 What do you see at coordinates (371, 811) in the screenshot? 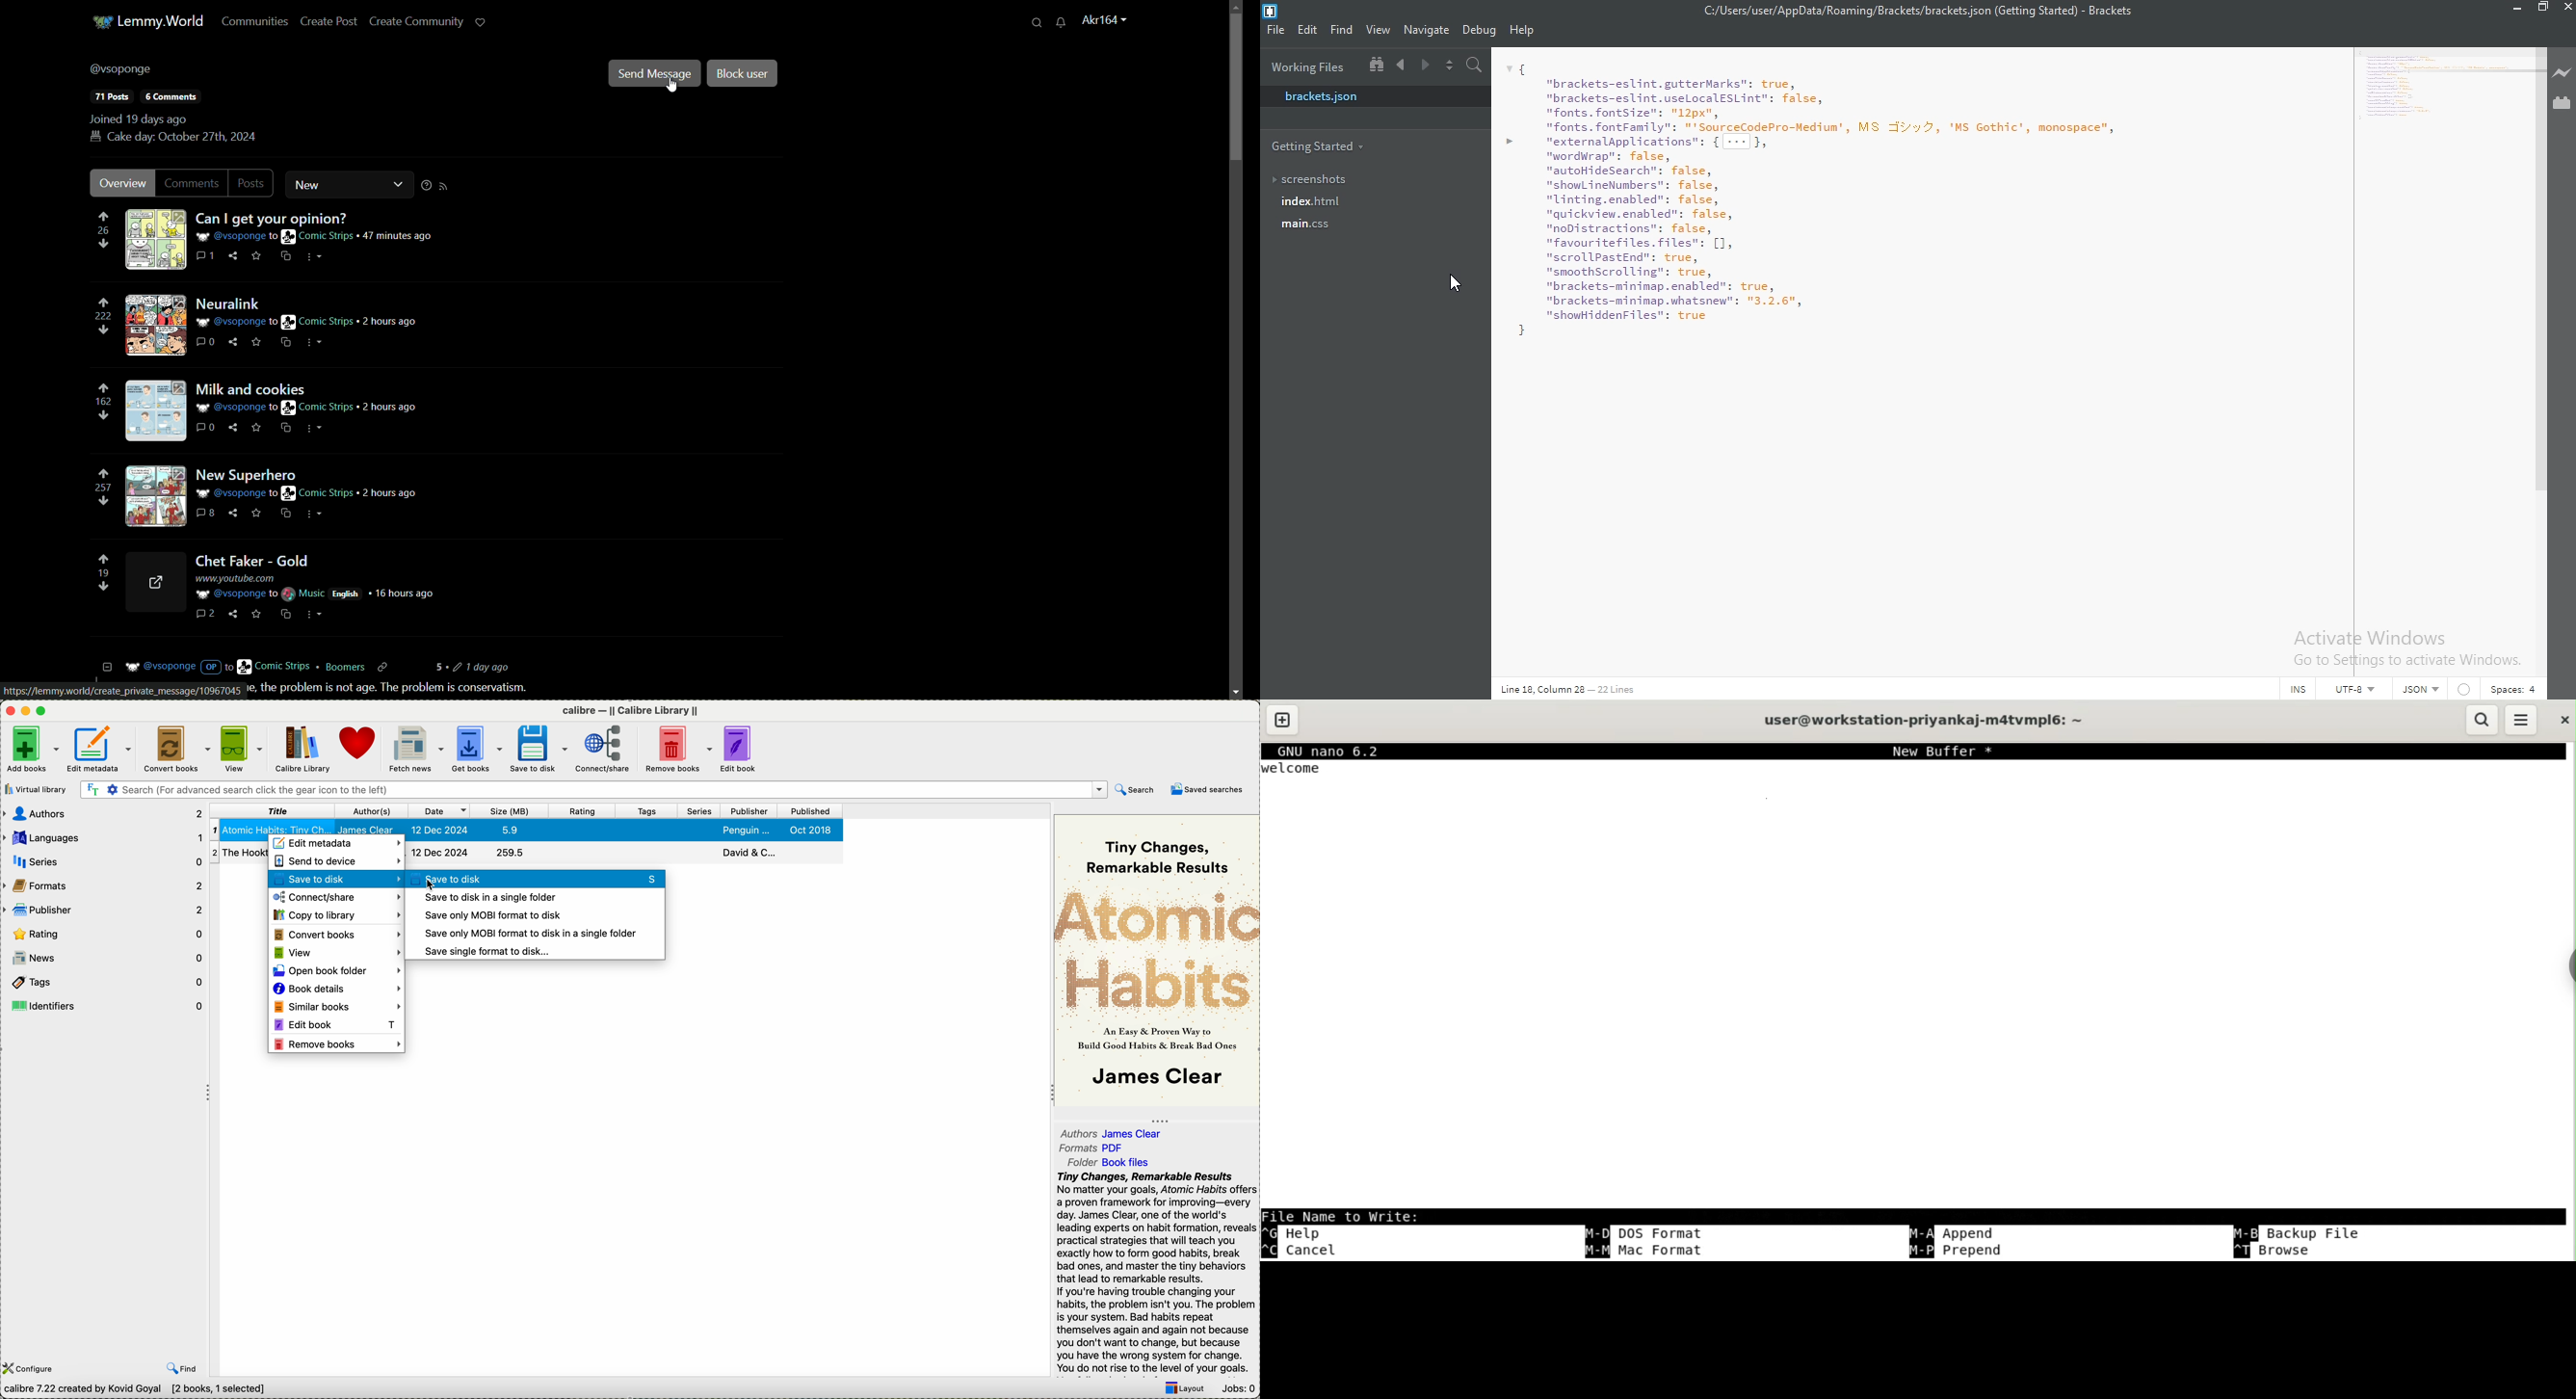
I see `author(s)` at bounding box center [371, 811].